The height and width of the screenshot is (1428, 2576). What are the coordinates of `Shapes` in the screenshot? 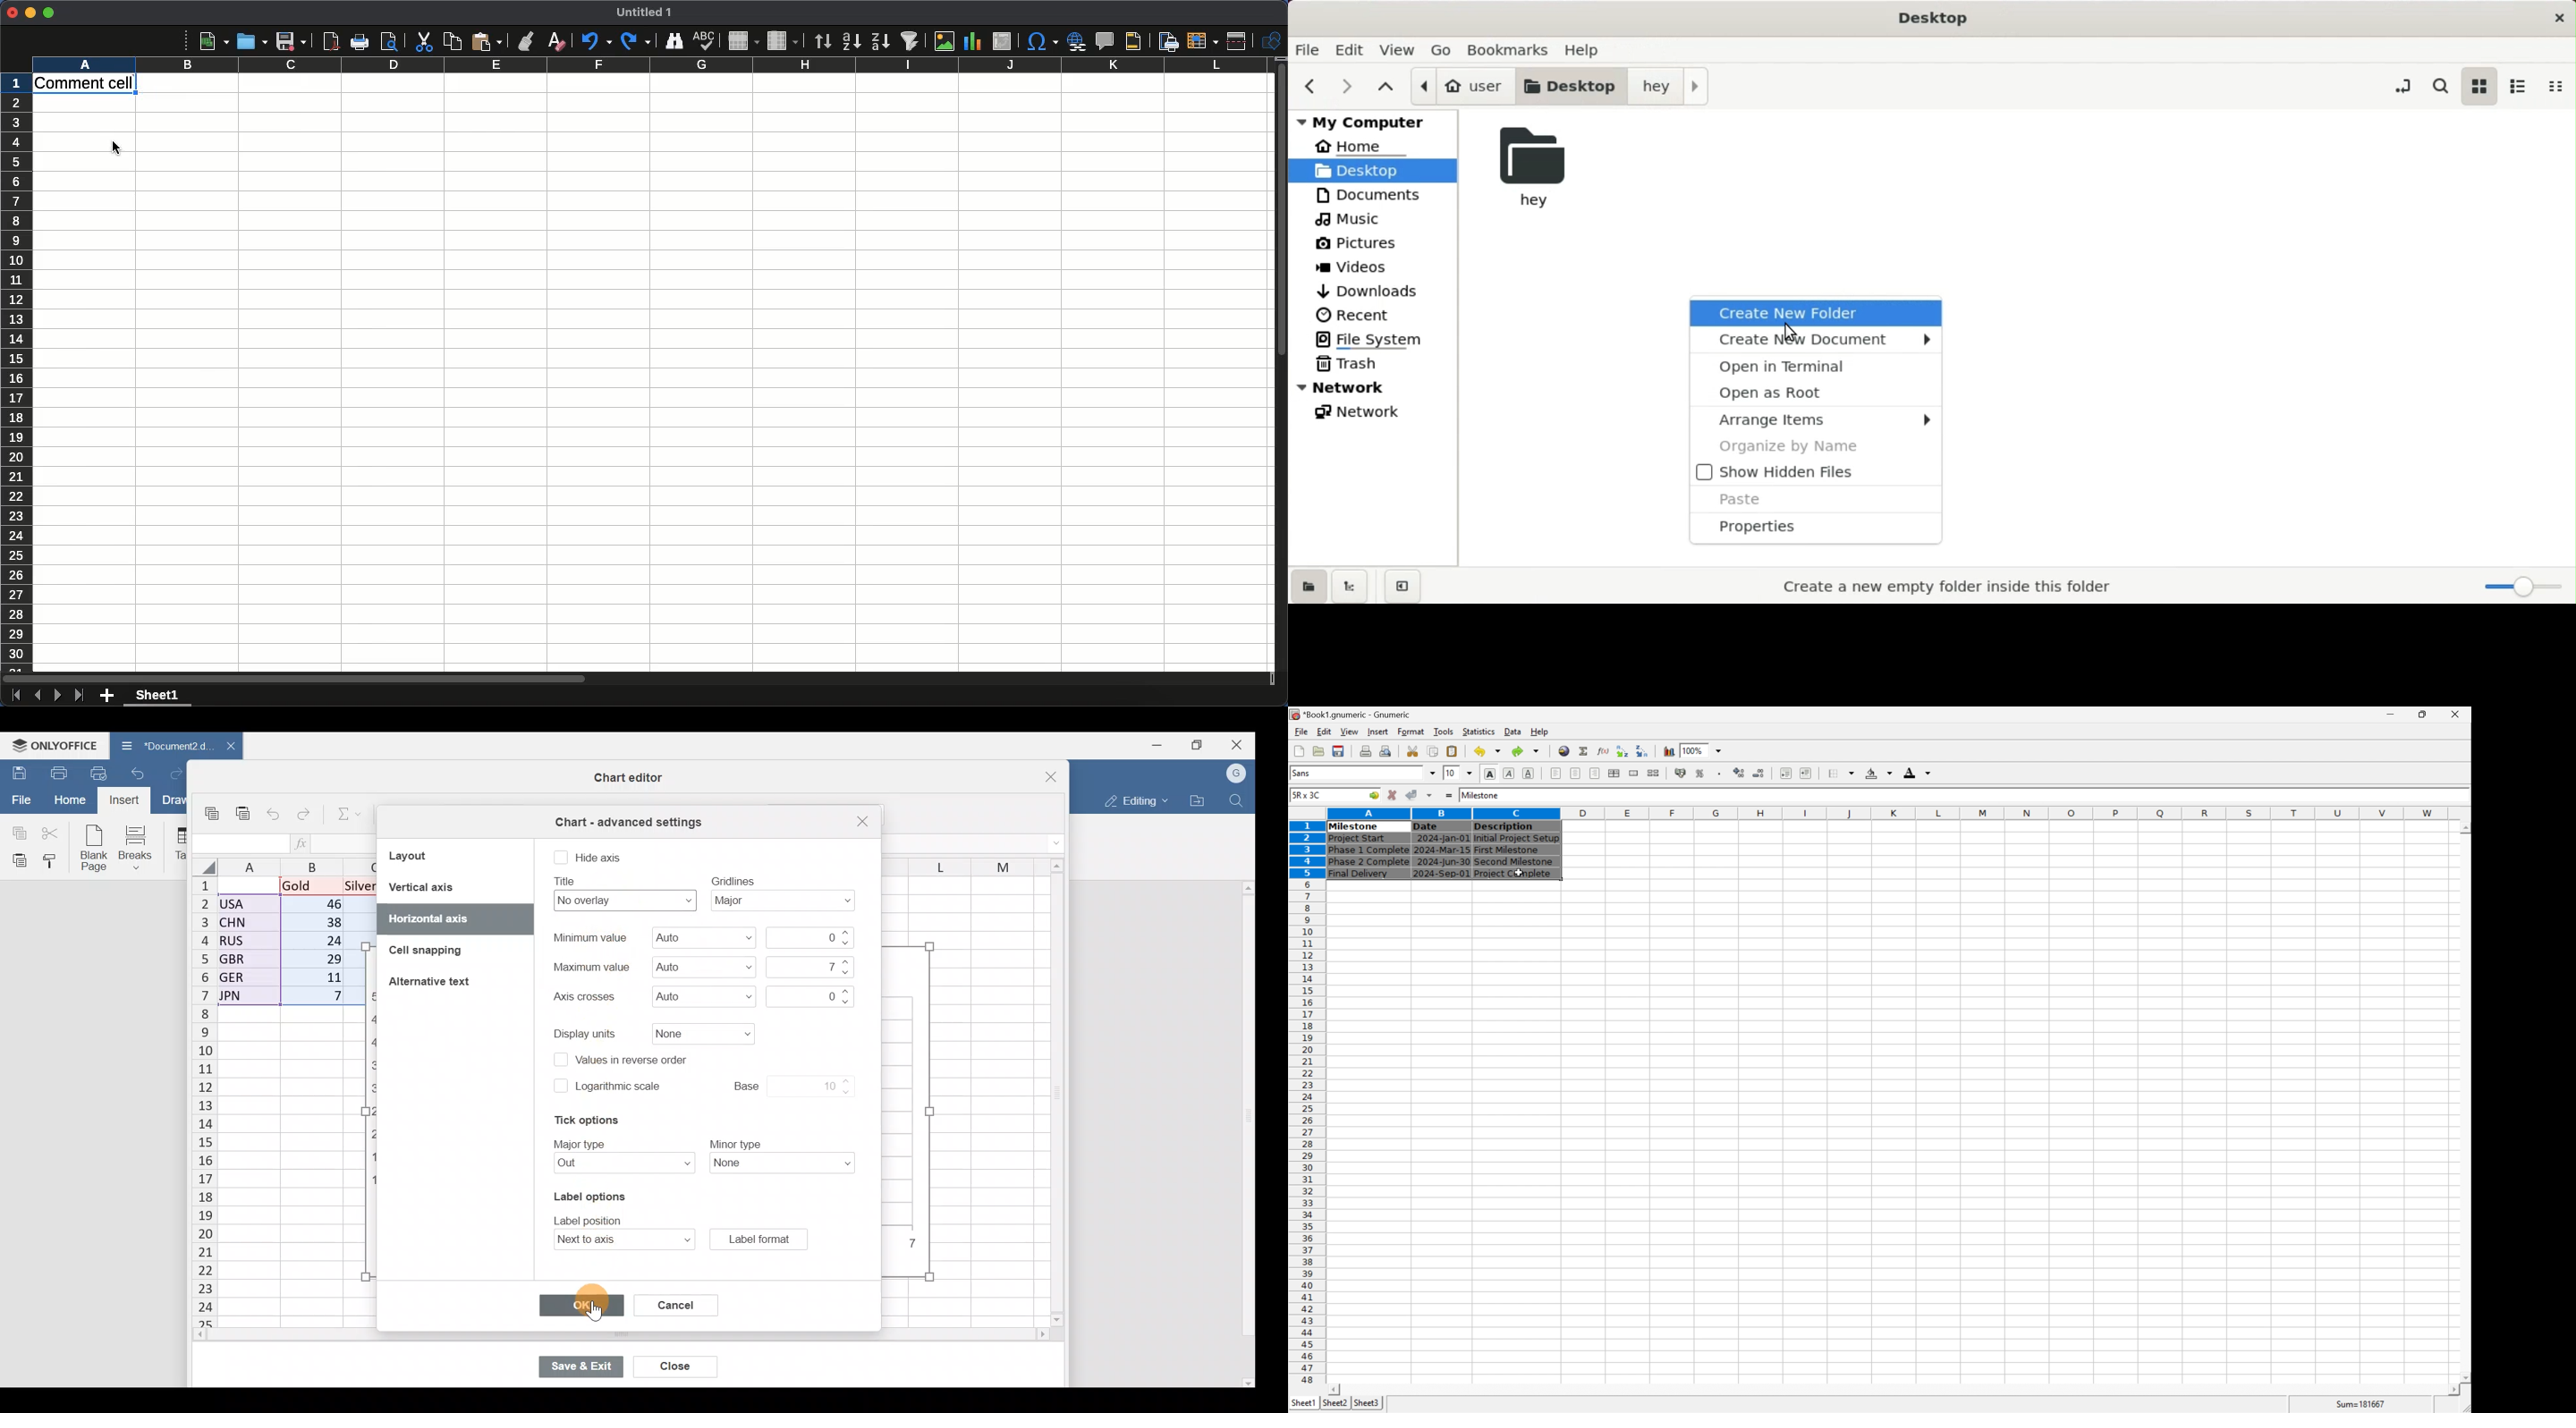 It's located at (1274, 40).